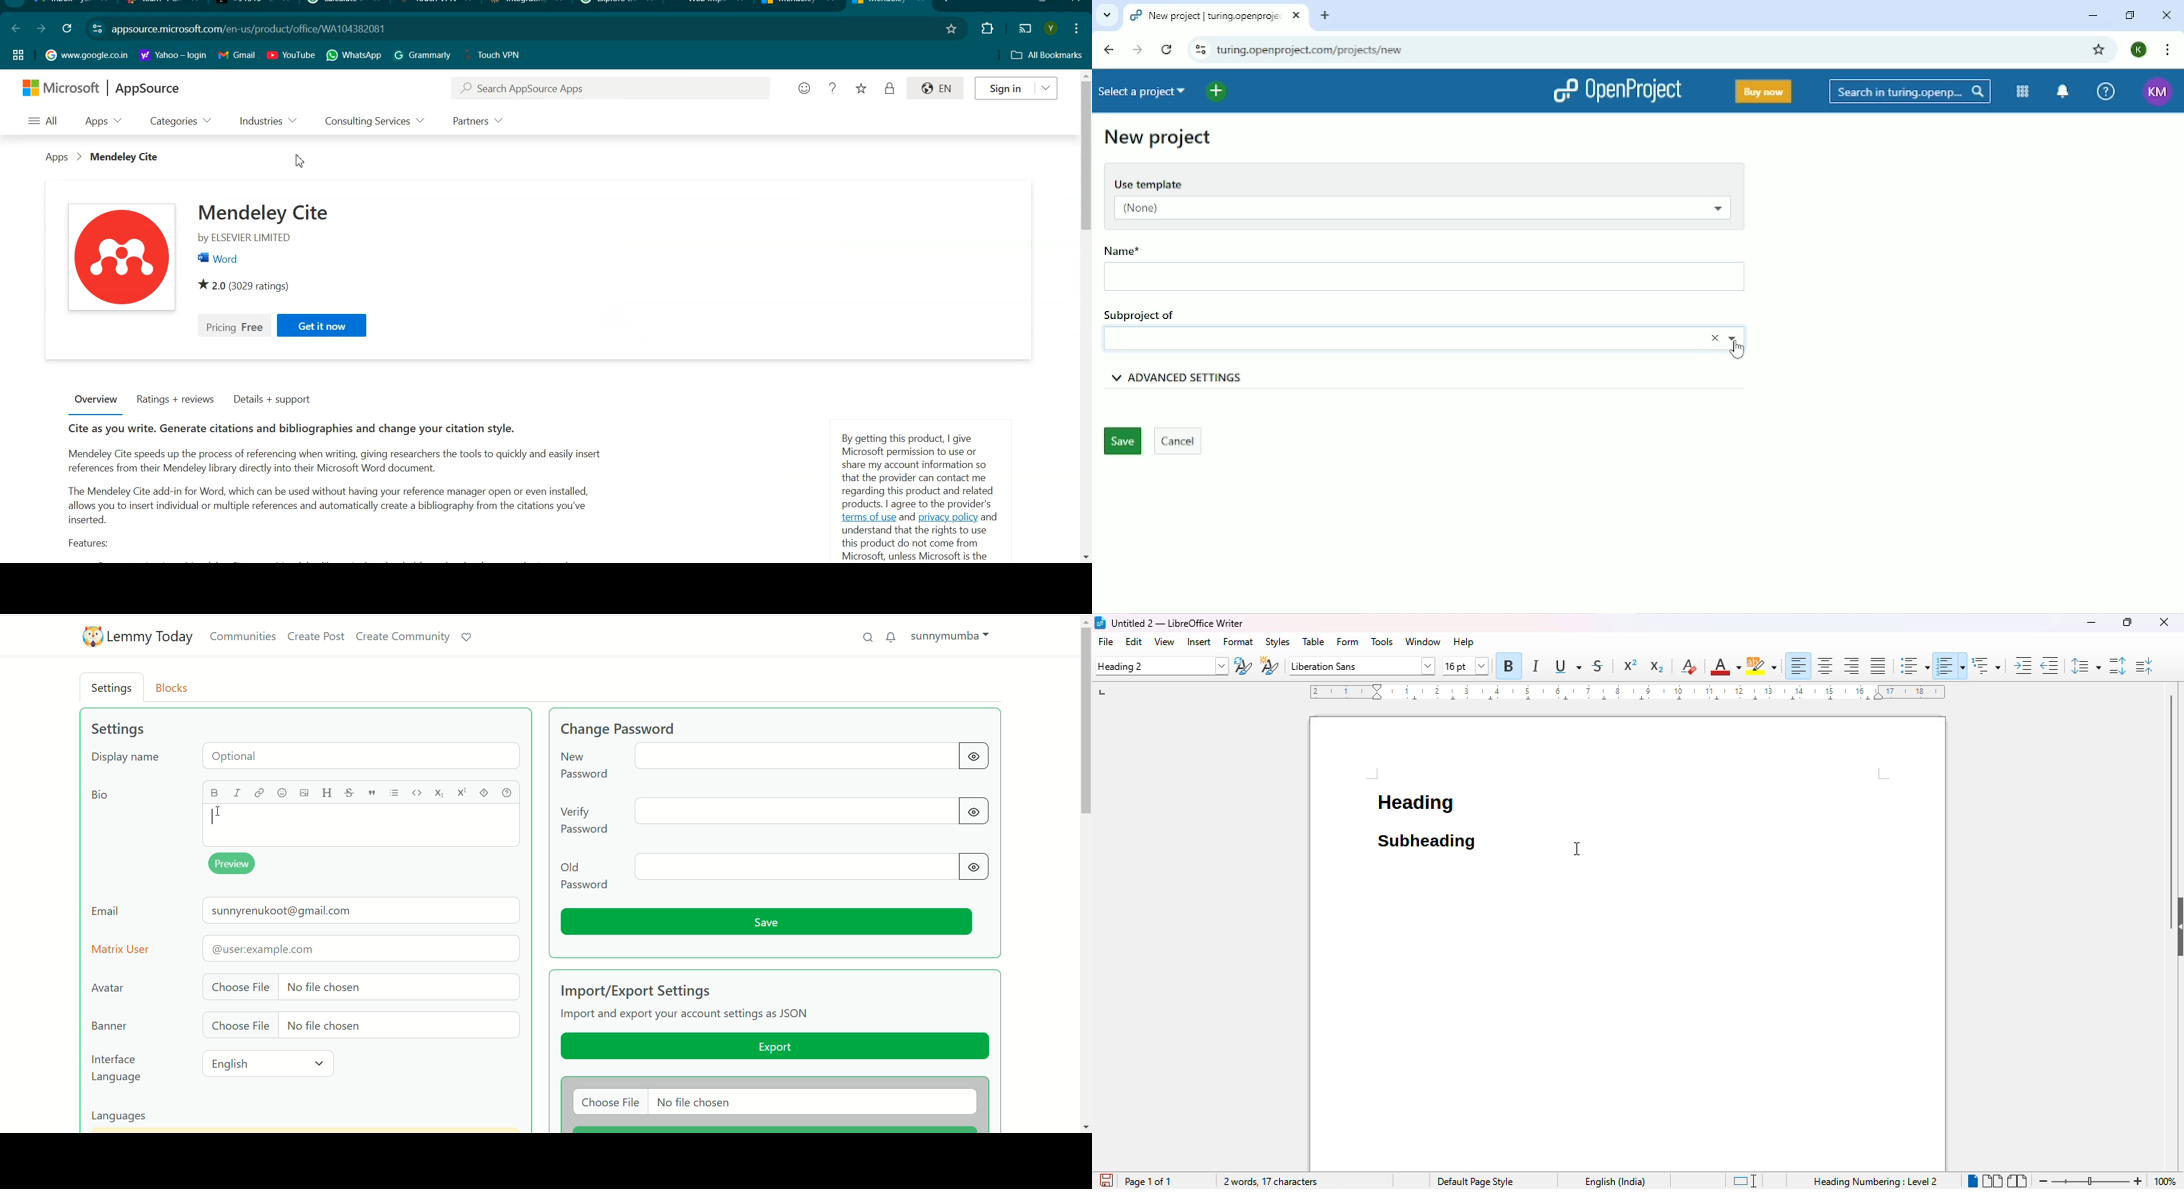  I want to click on choose file, so click(359, 987).